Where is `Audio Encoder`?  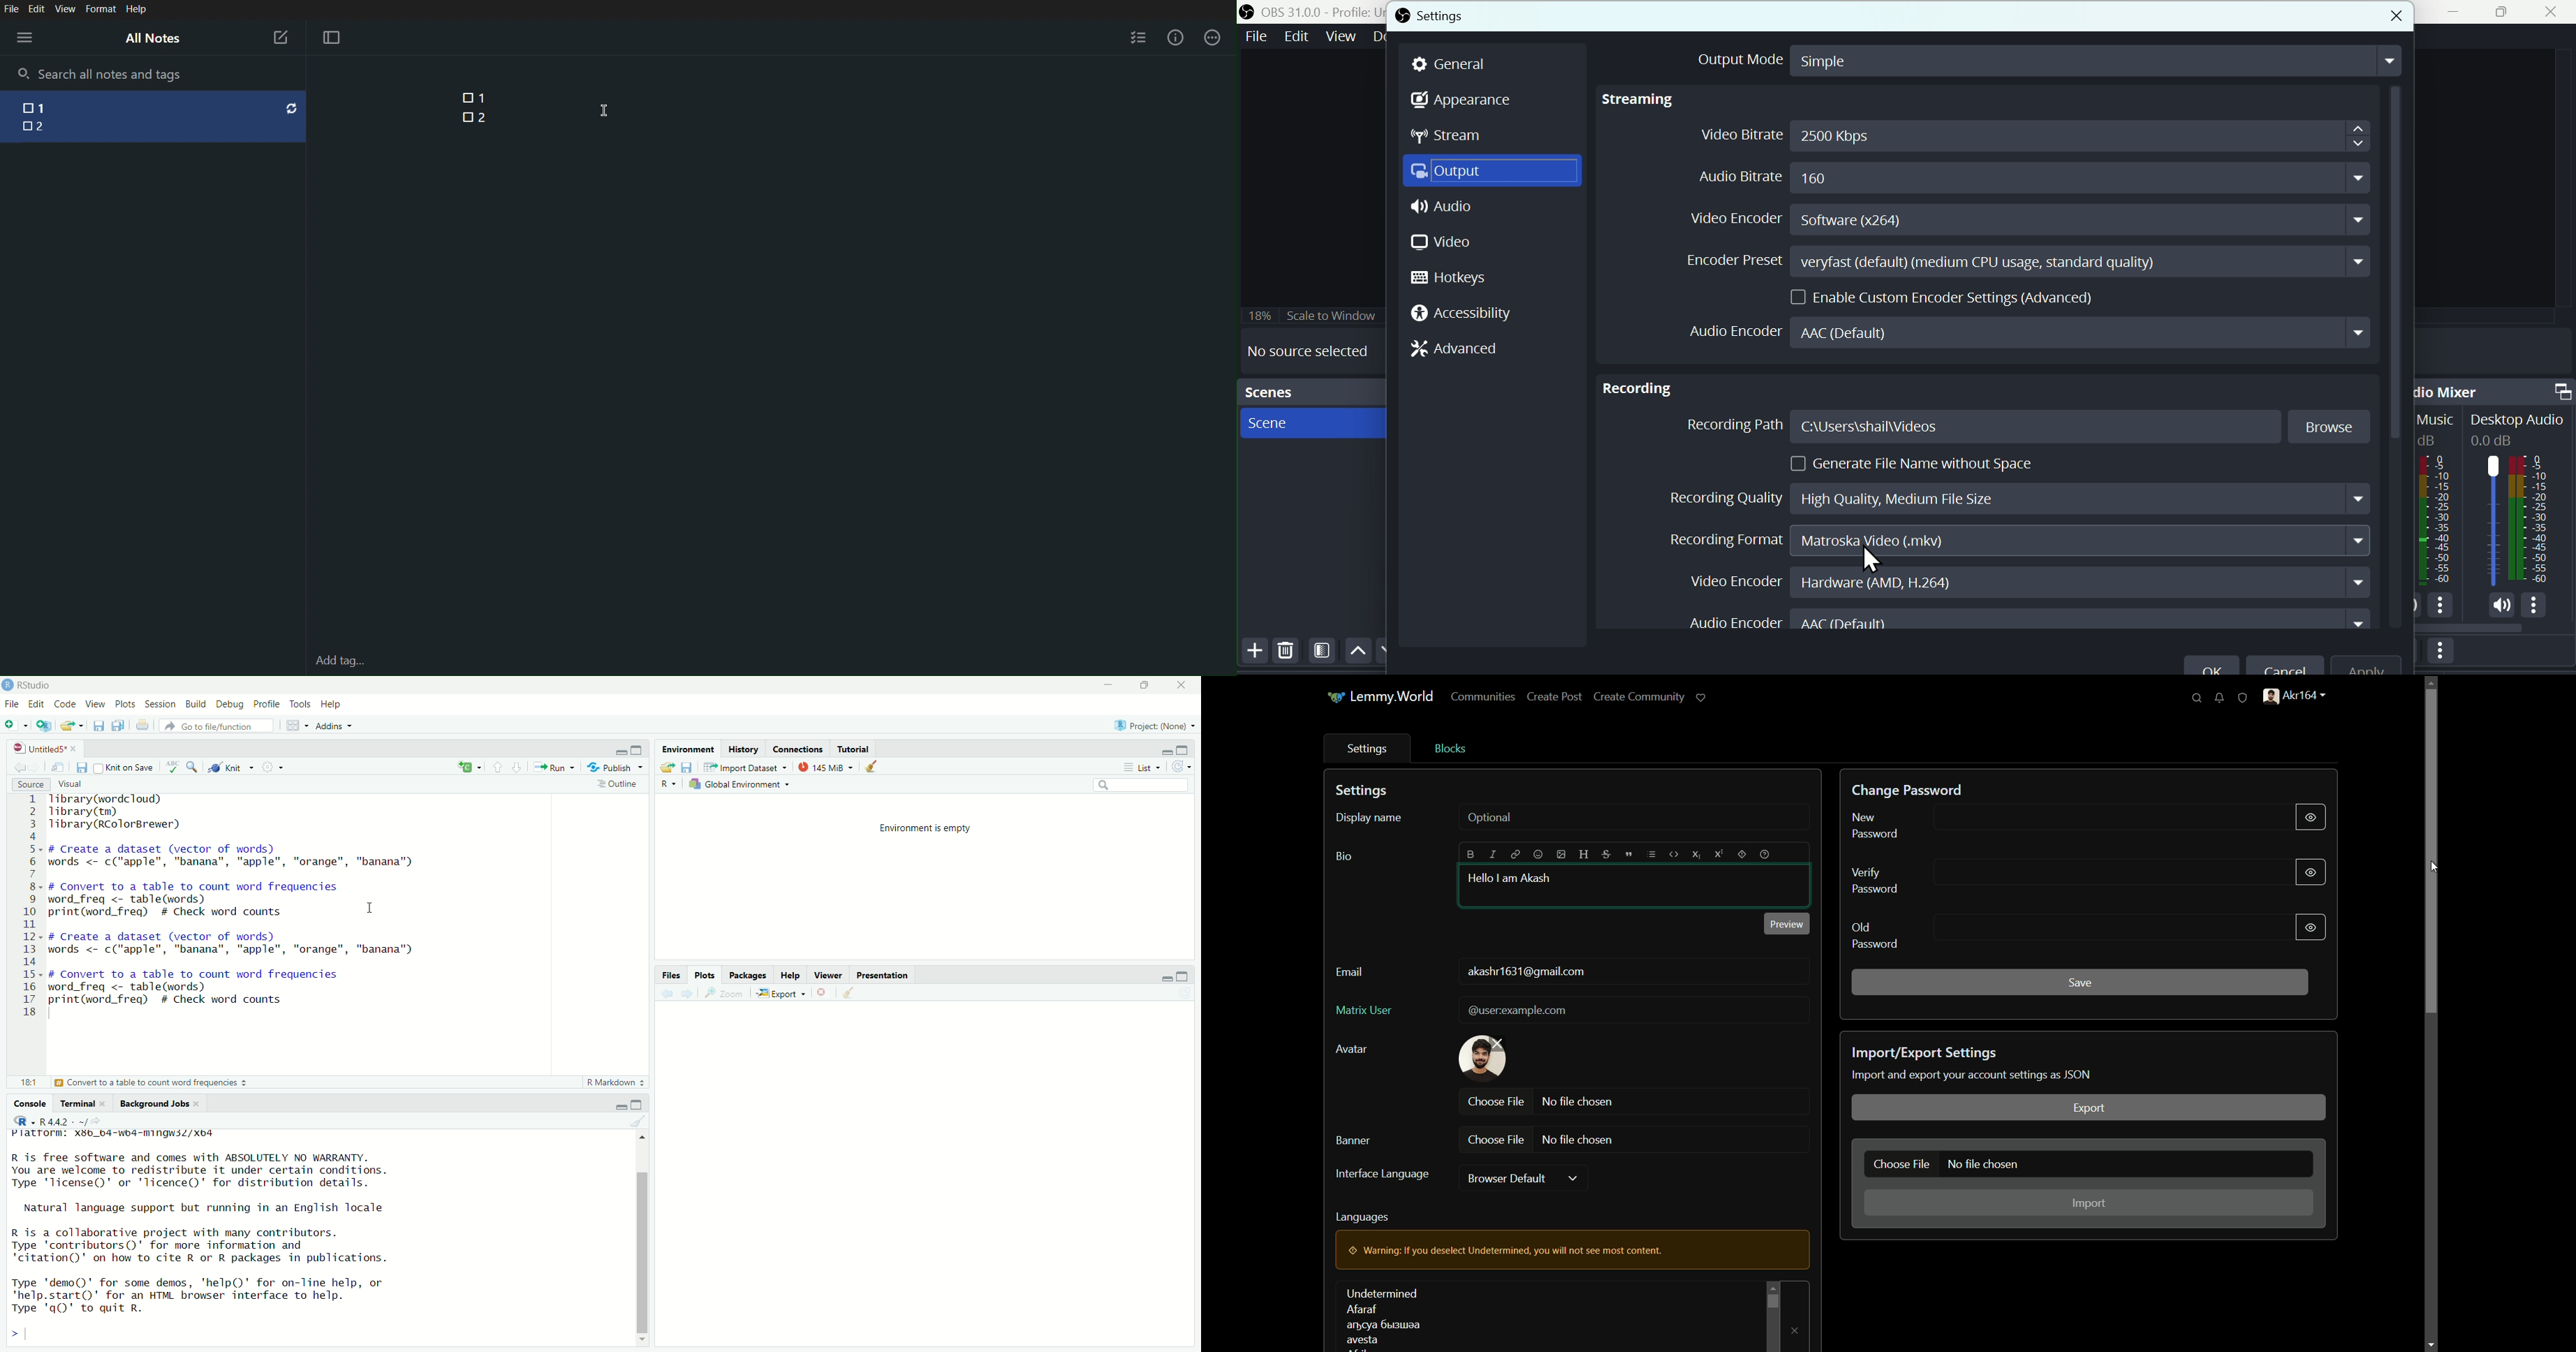
Audio Encoder is located at coordinates (2023, 621).